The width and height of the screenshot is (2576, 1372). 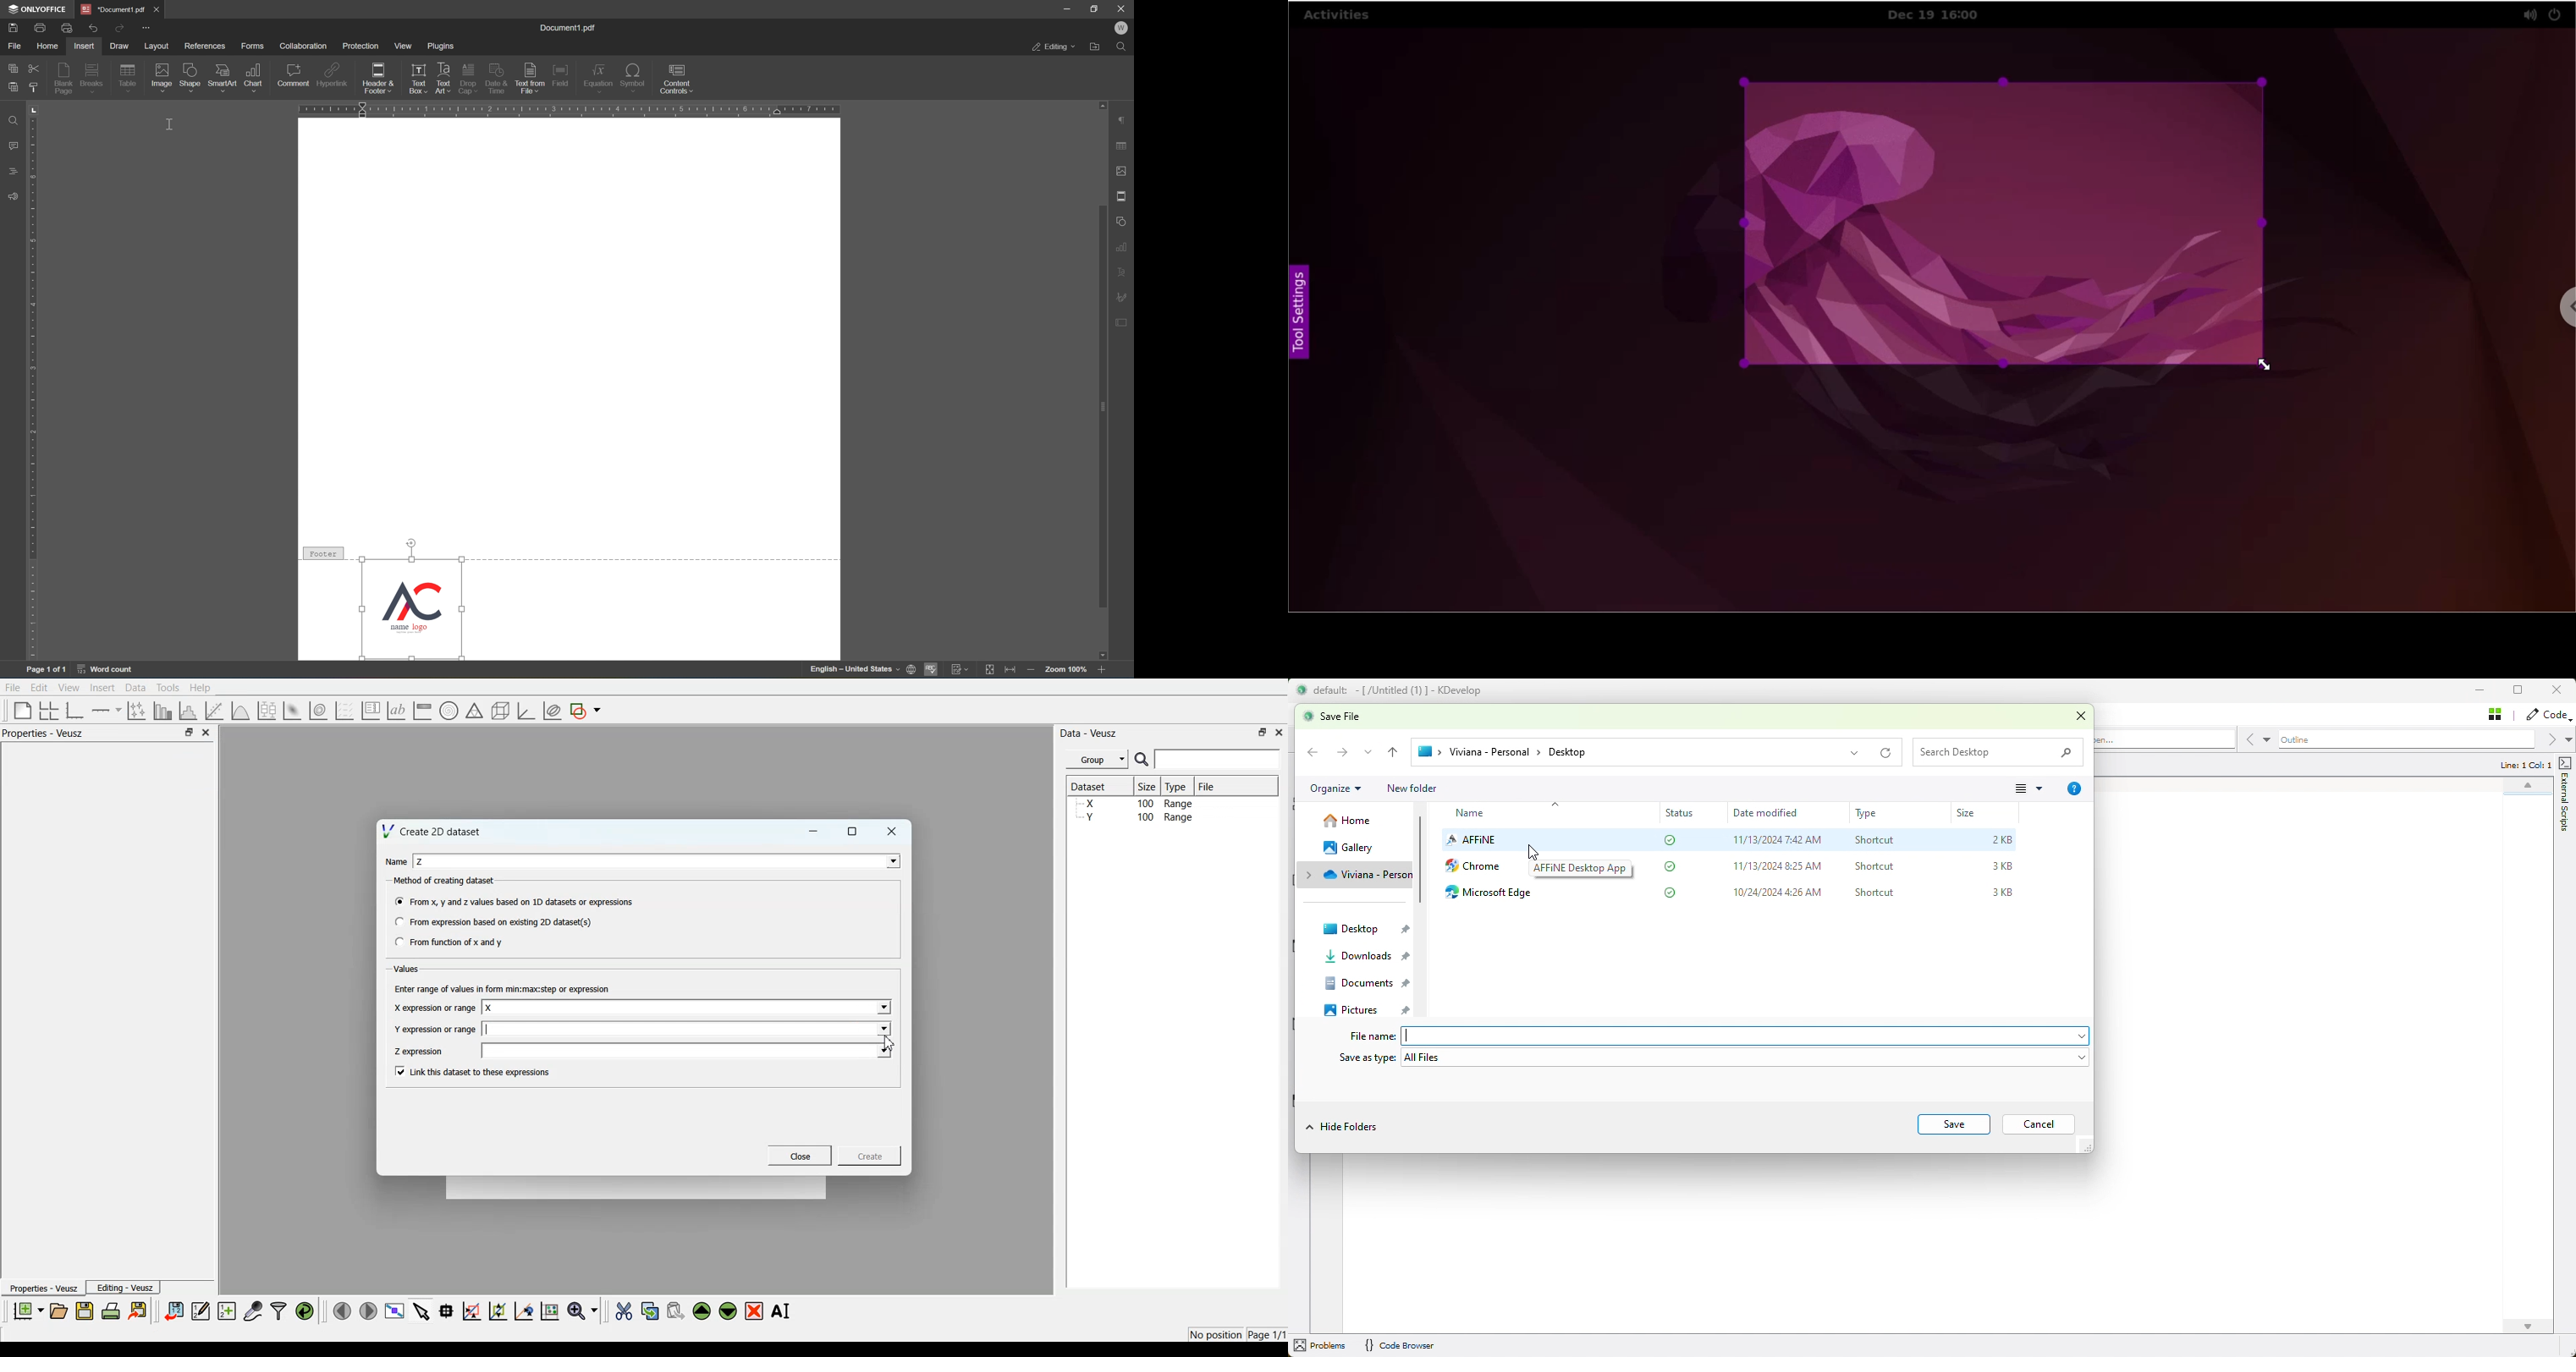 What do you see at coordinates (443, 68) in the screenshot?
I see `text art` at bounding box center [443, 68].